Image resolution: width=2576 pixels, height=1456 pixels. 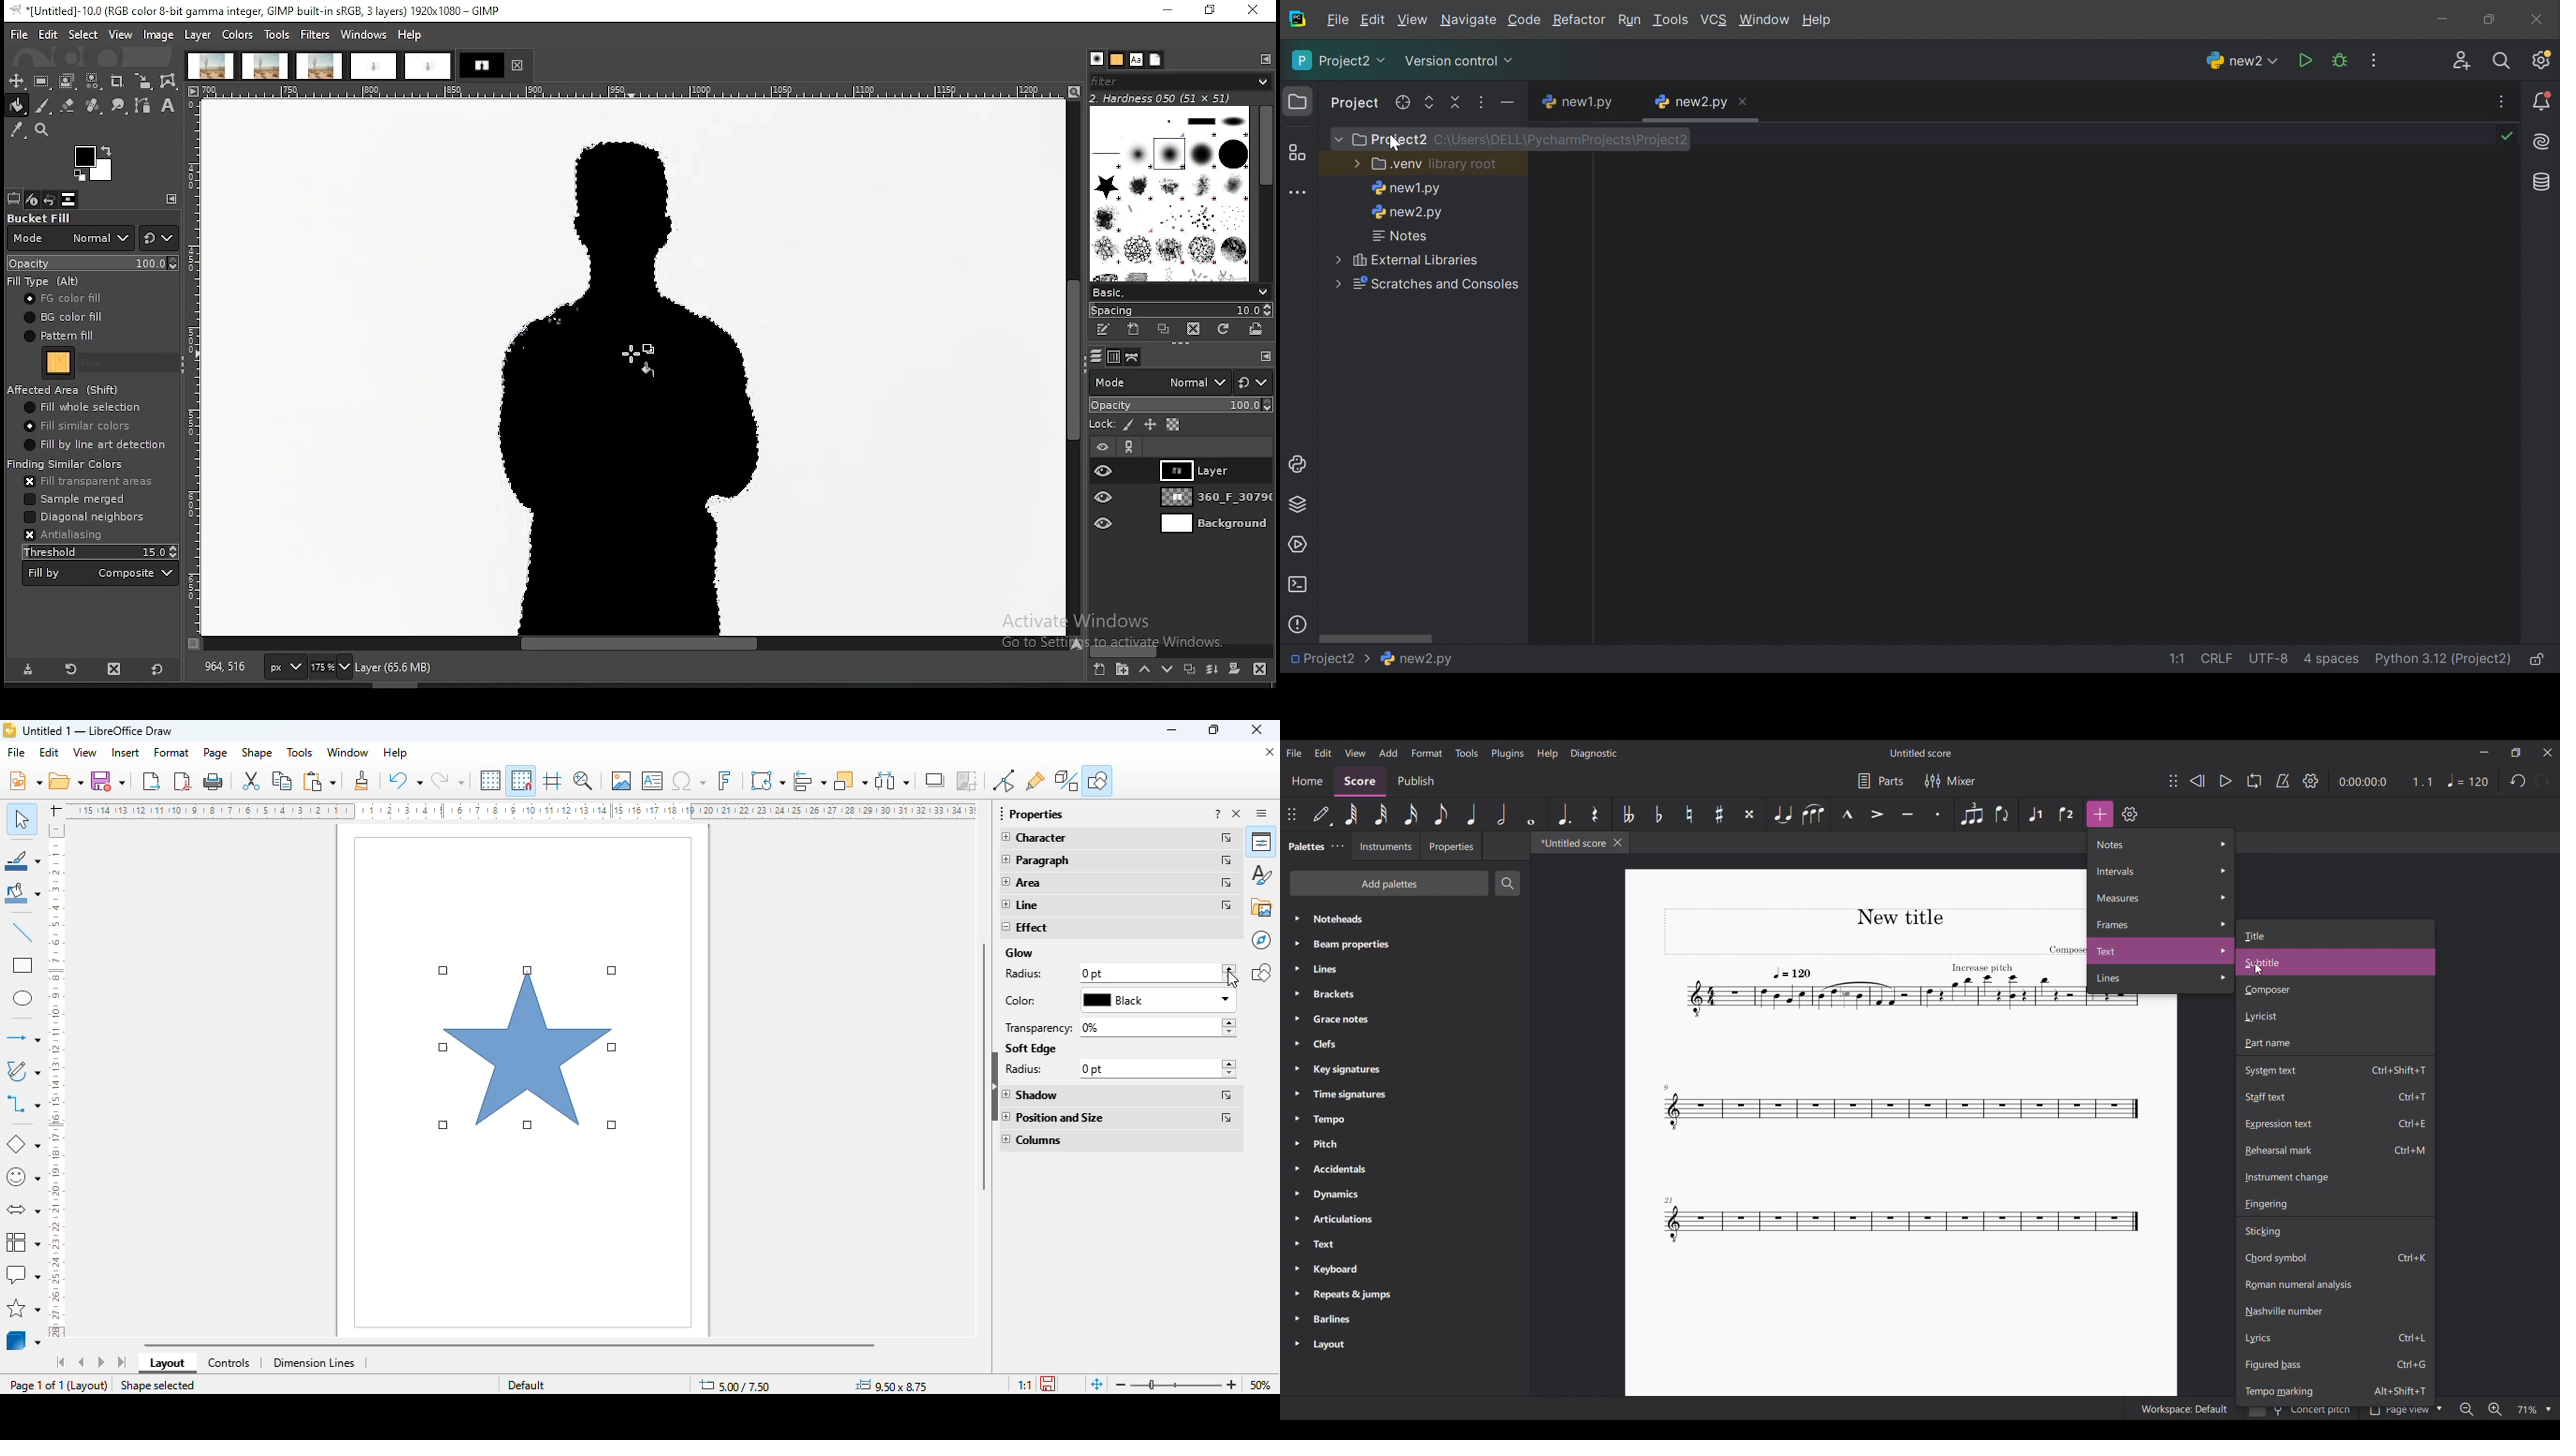 What do you see at coordinates (1299, 192) in the screenshot?
I see `More tool windows` at bounding box center [1299, 192].